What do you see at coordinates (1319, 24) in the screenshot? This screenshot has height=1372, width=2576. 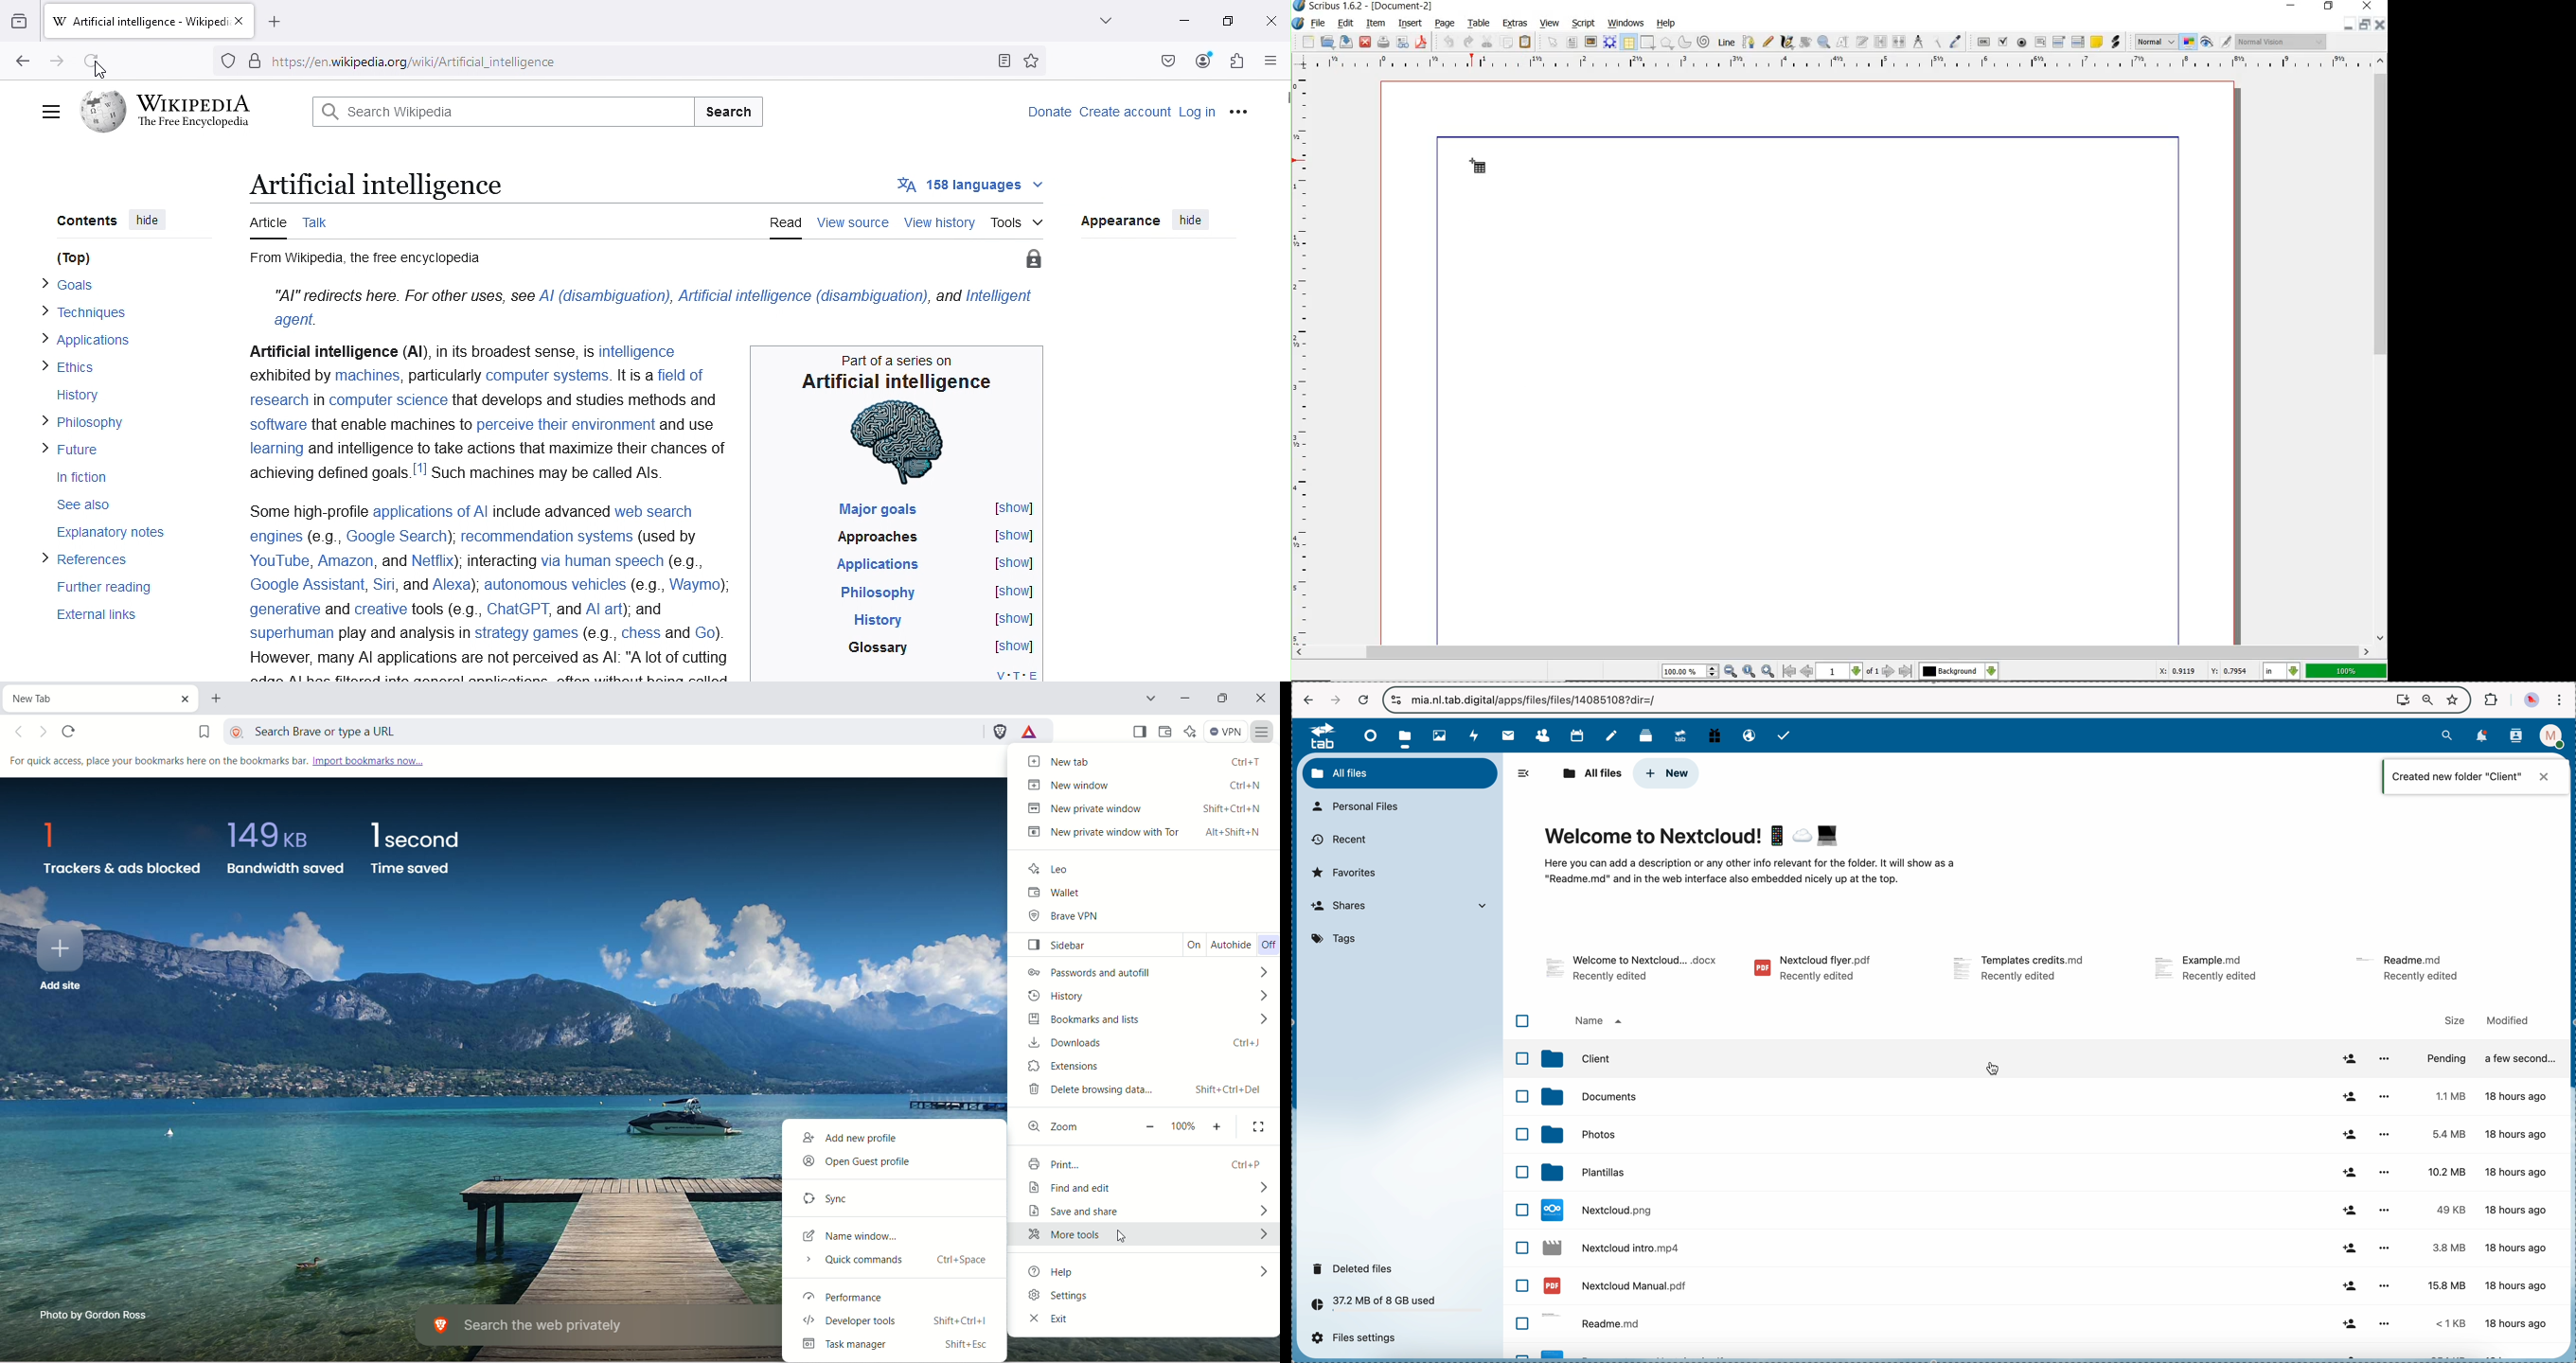 I see `file` at bounding box center [1319, 24].